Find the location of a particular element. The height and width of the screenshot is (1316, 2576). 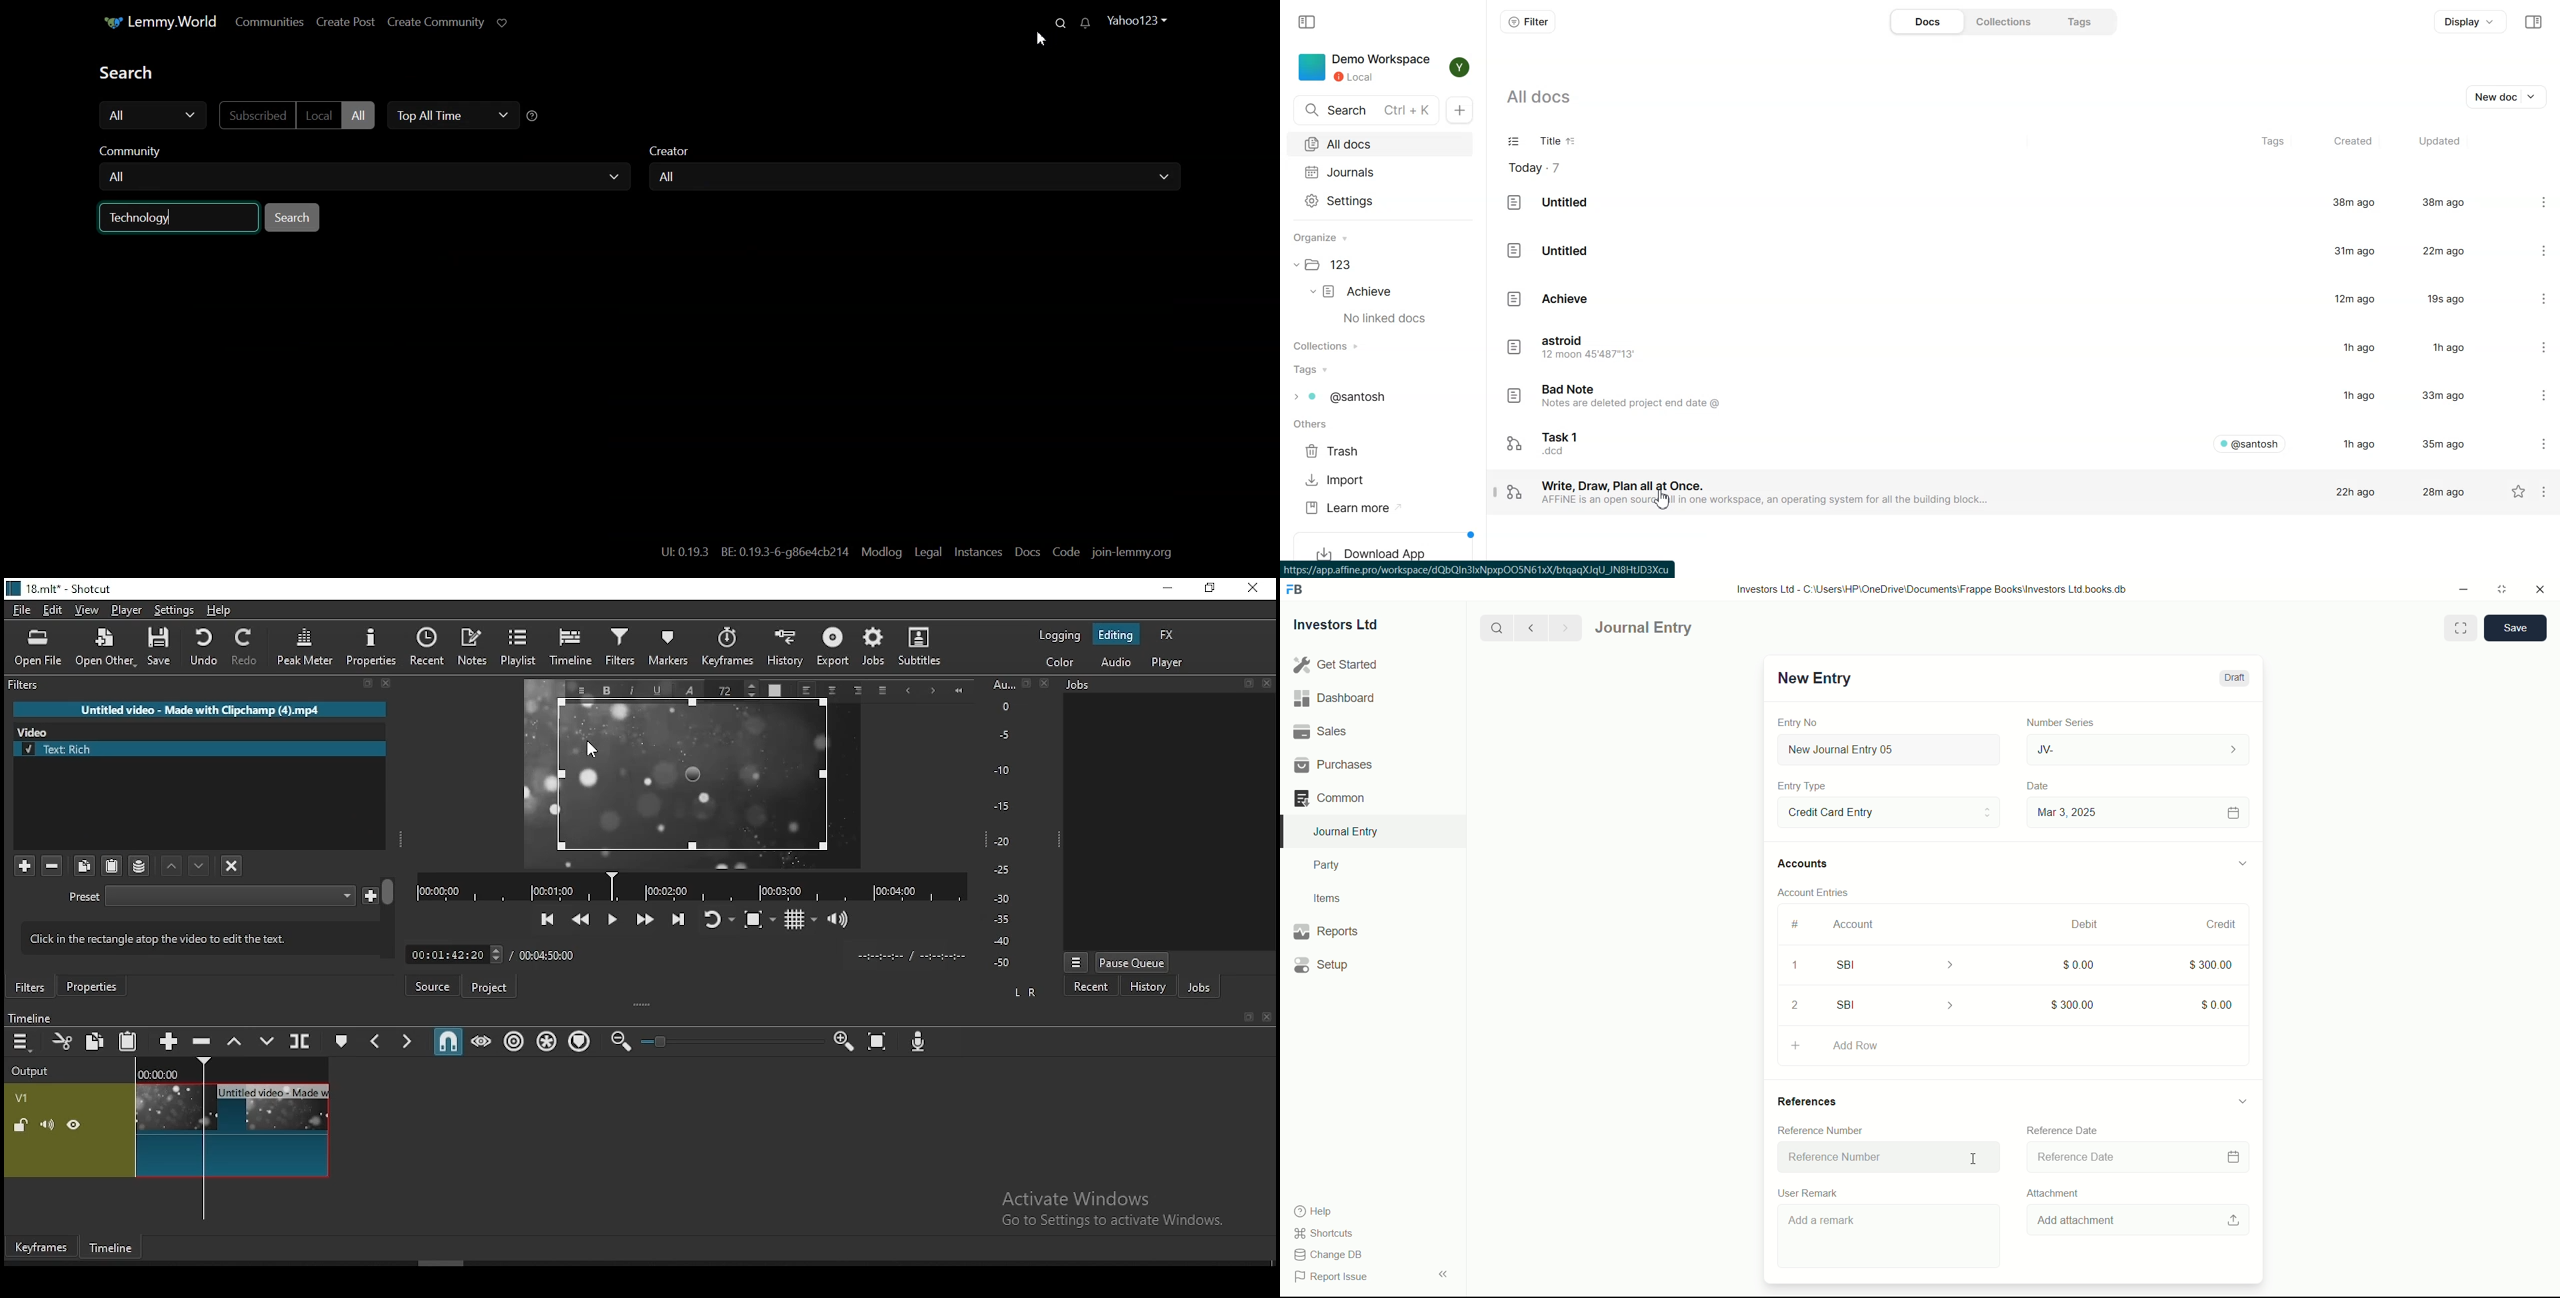

New doc is located at coordinates (2509, 95).